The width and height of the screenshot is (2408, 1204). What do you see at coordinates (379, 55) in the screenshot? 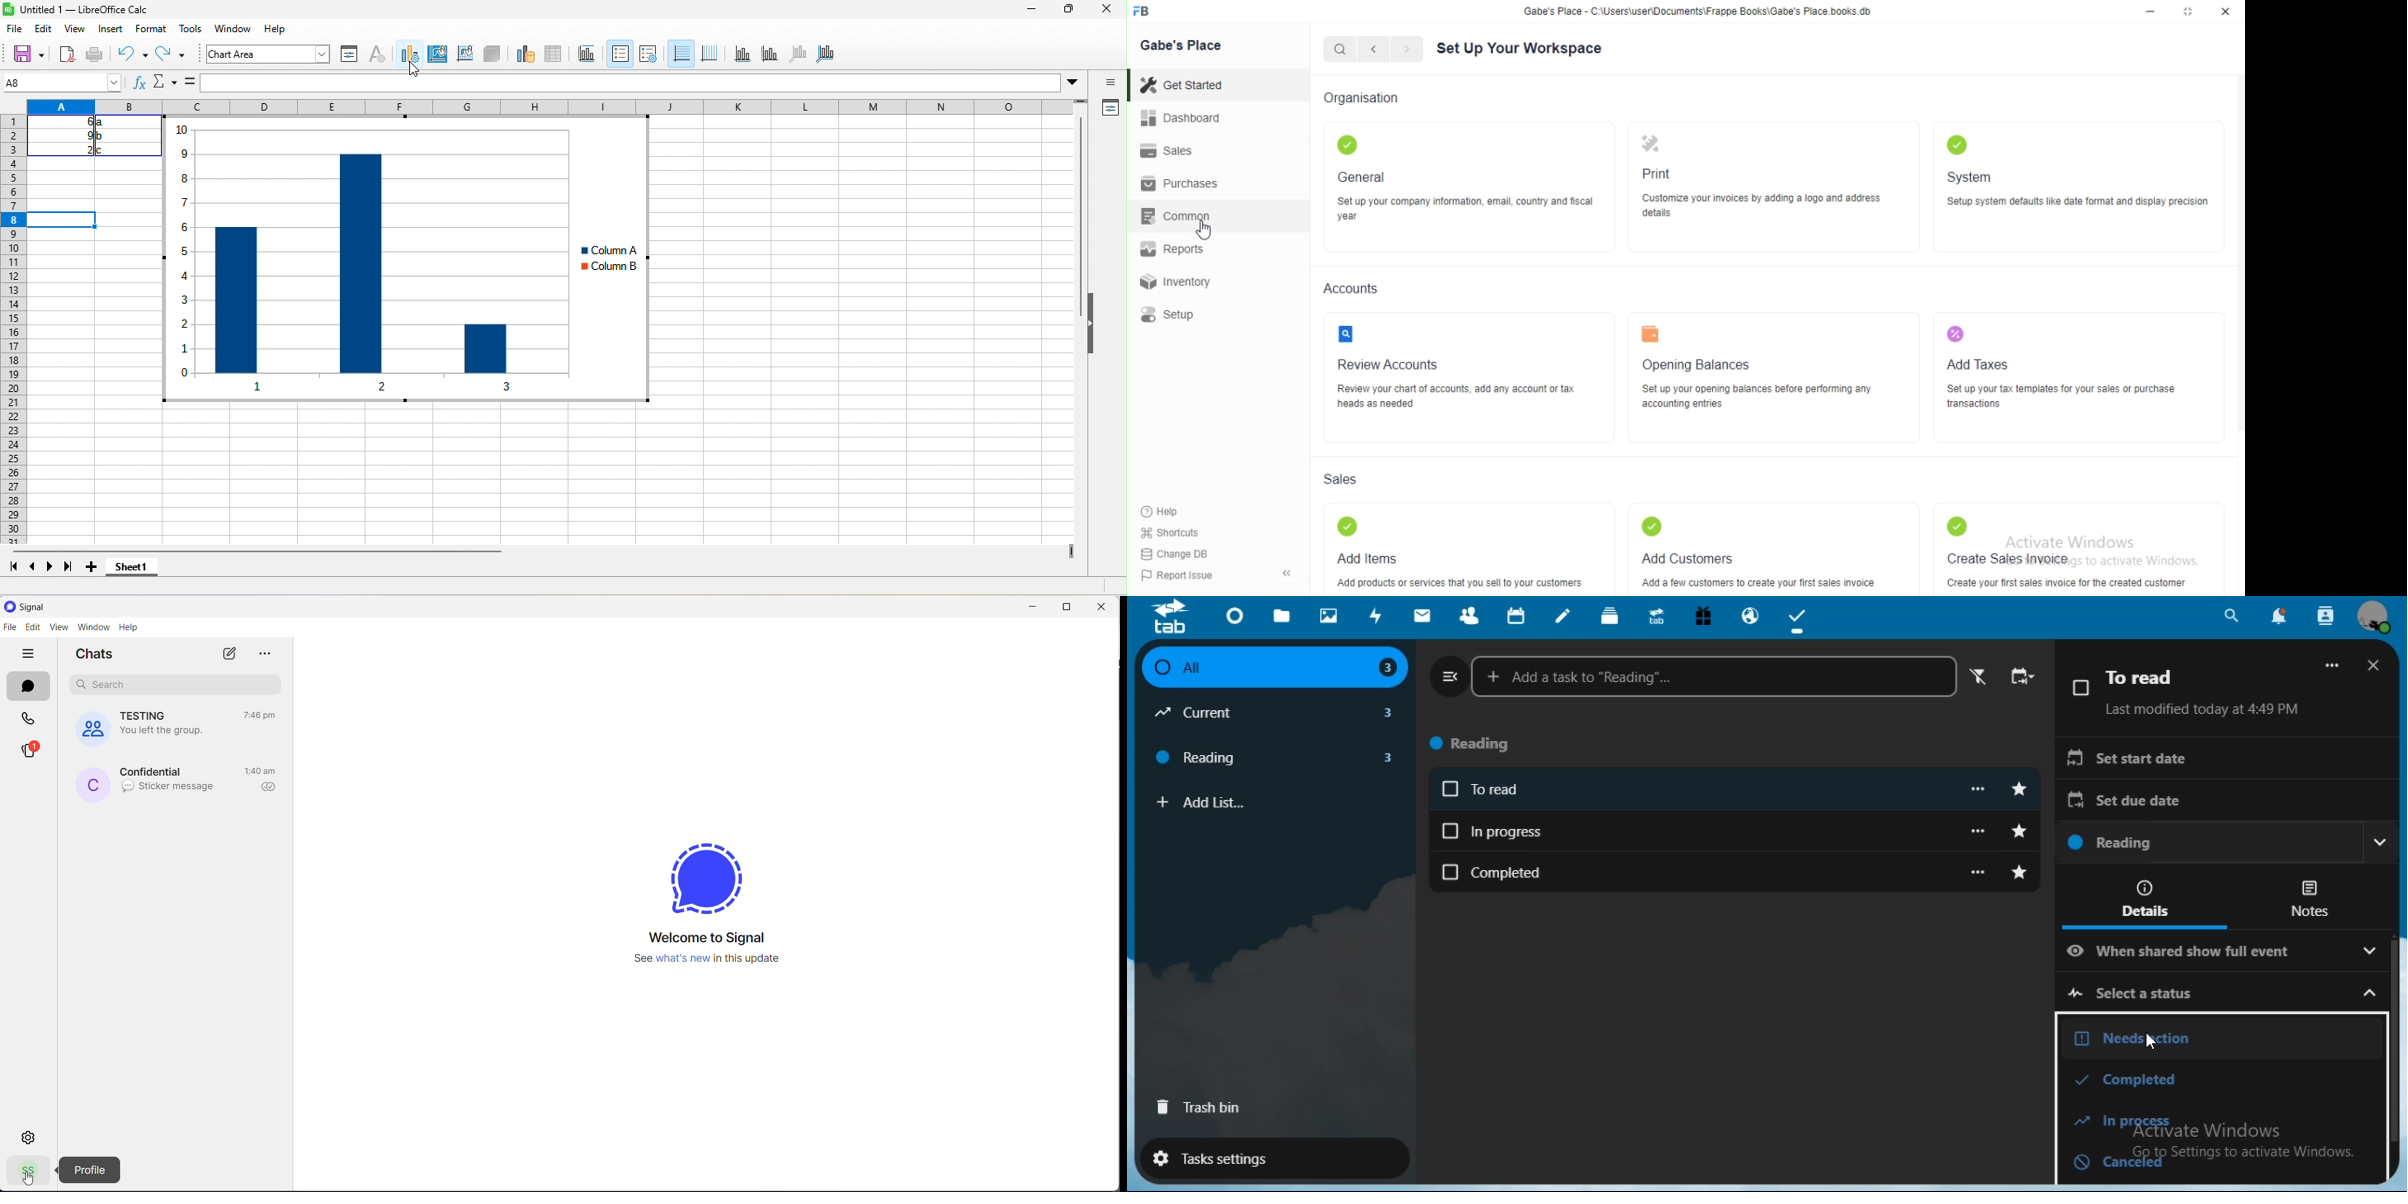
I see `character` at bounding box center [379, 55].